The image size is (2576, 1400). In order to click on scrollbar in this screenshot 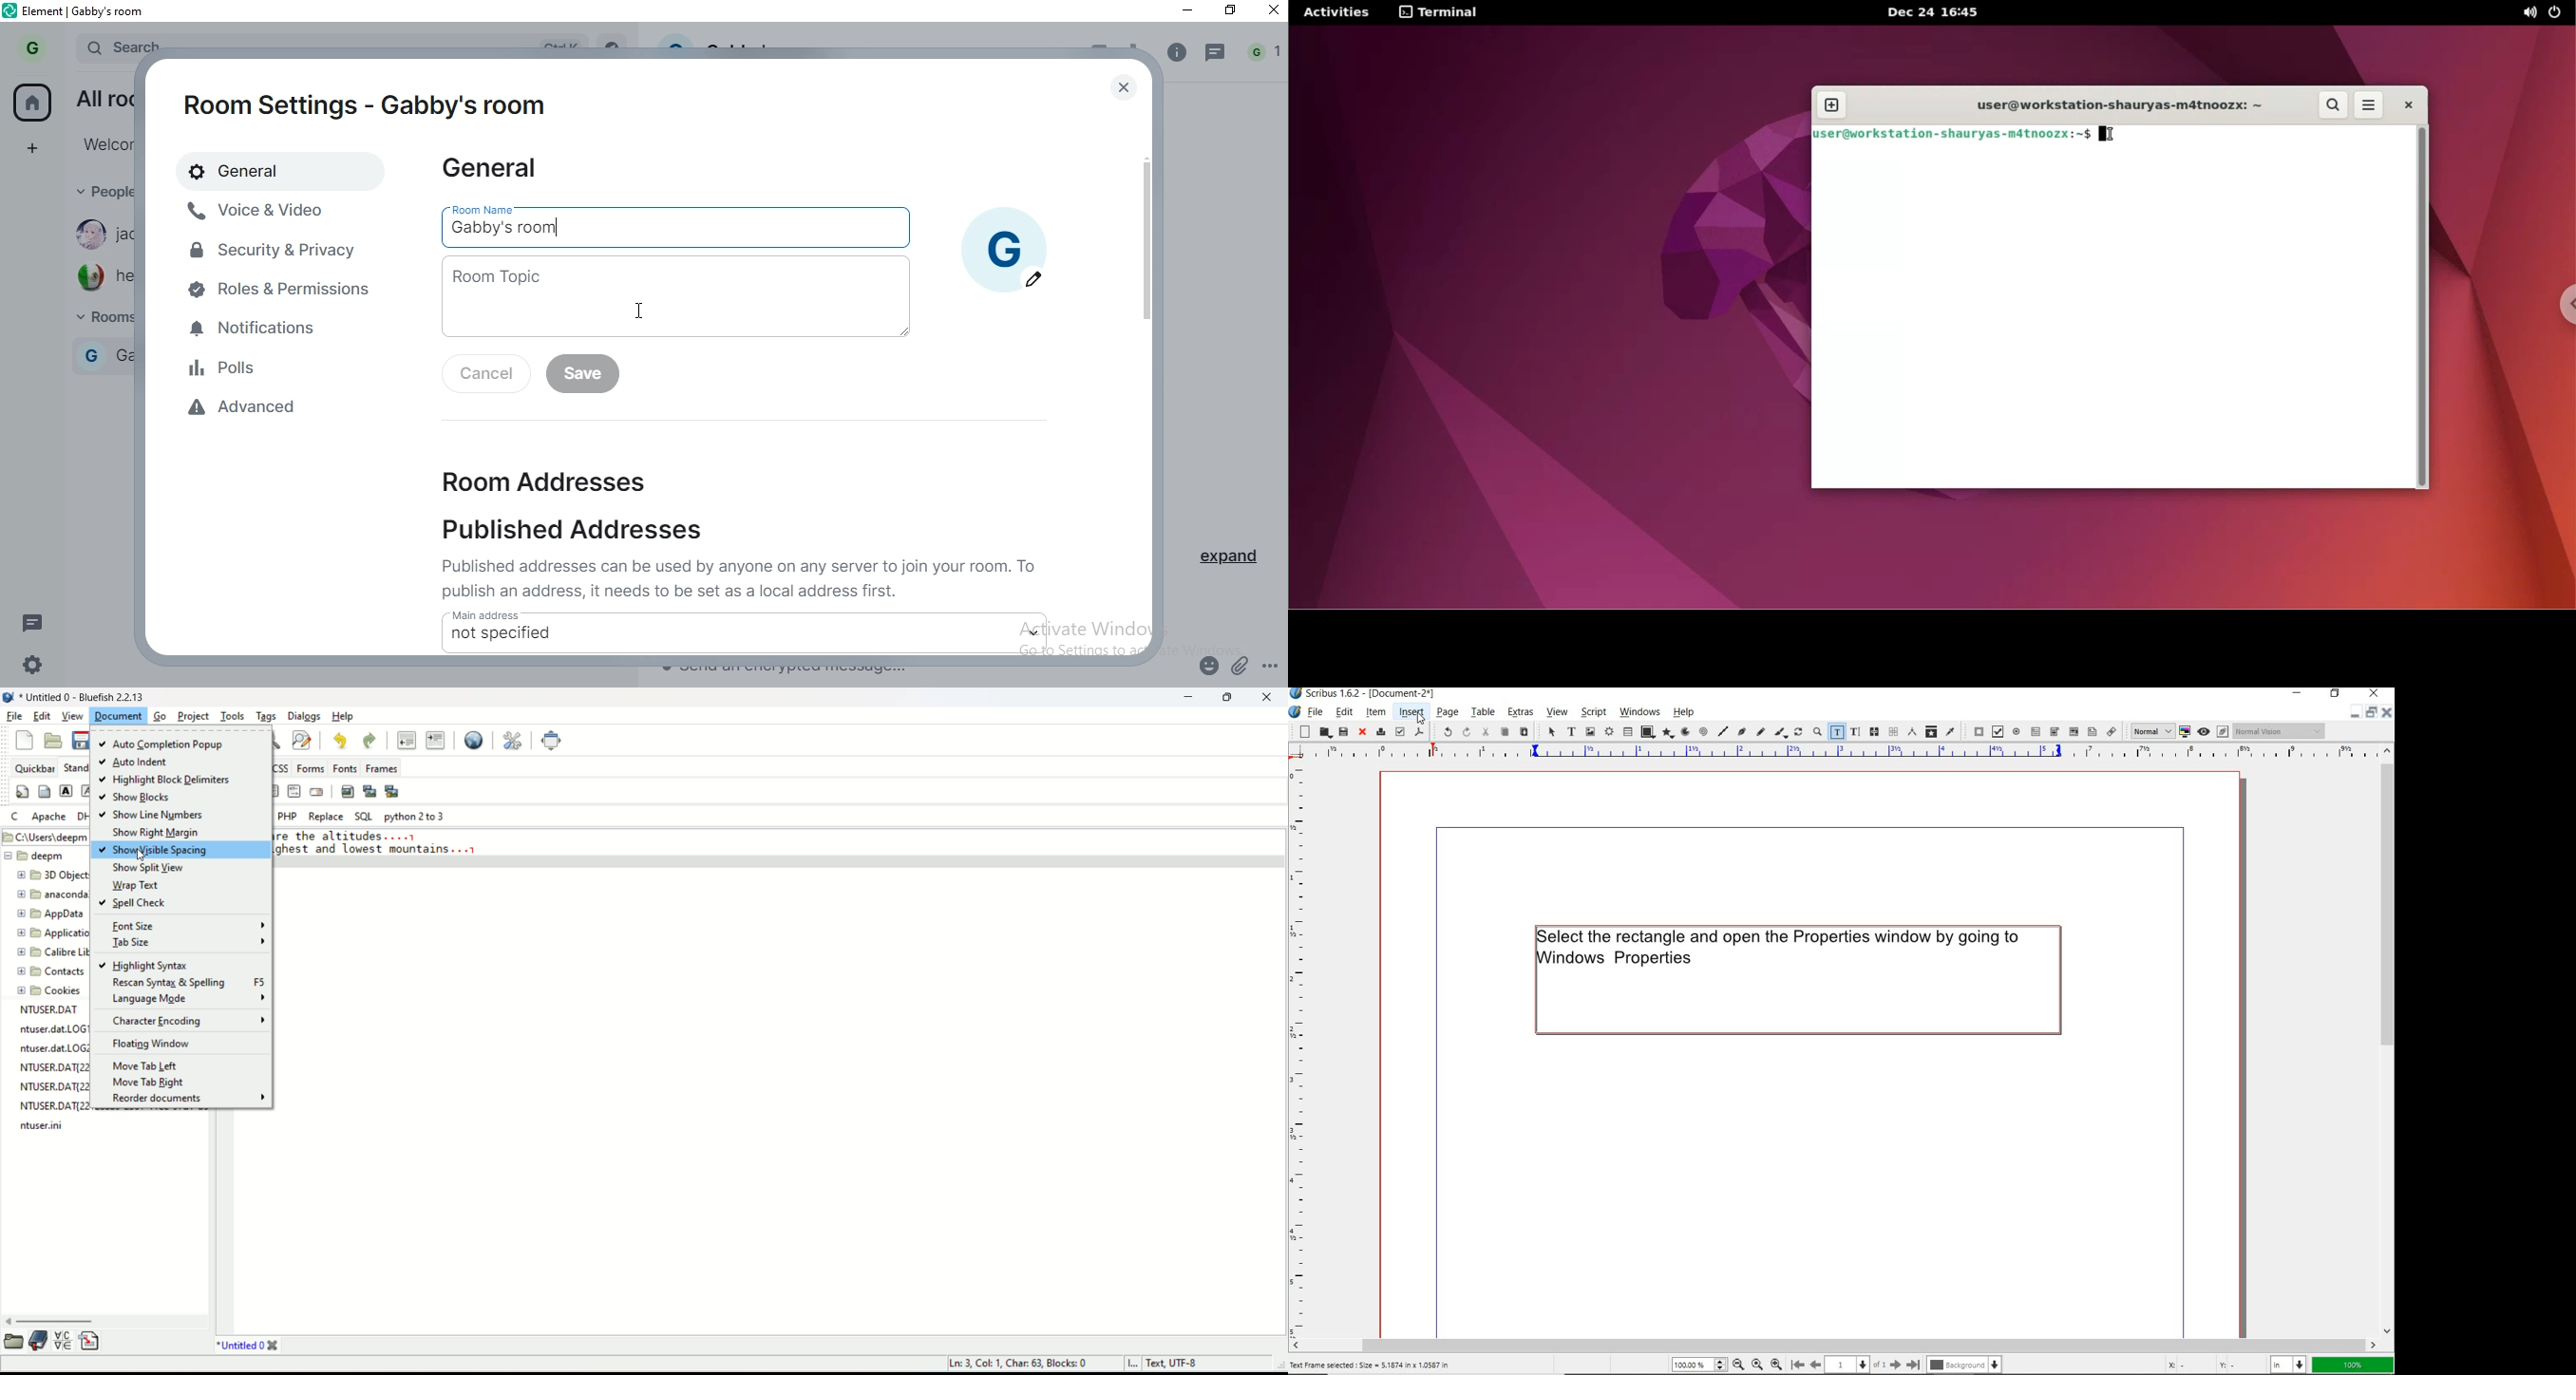, I will do `click(2388, 1041)`.